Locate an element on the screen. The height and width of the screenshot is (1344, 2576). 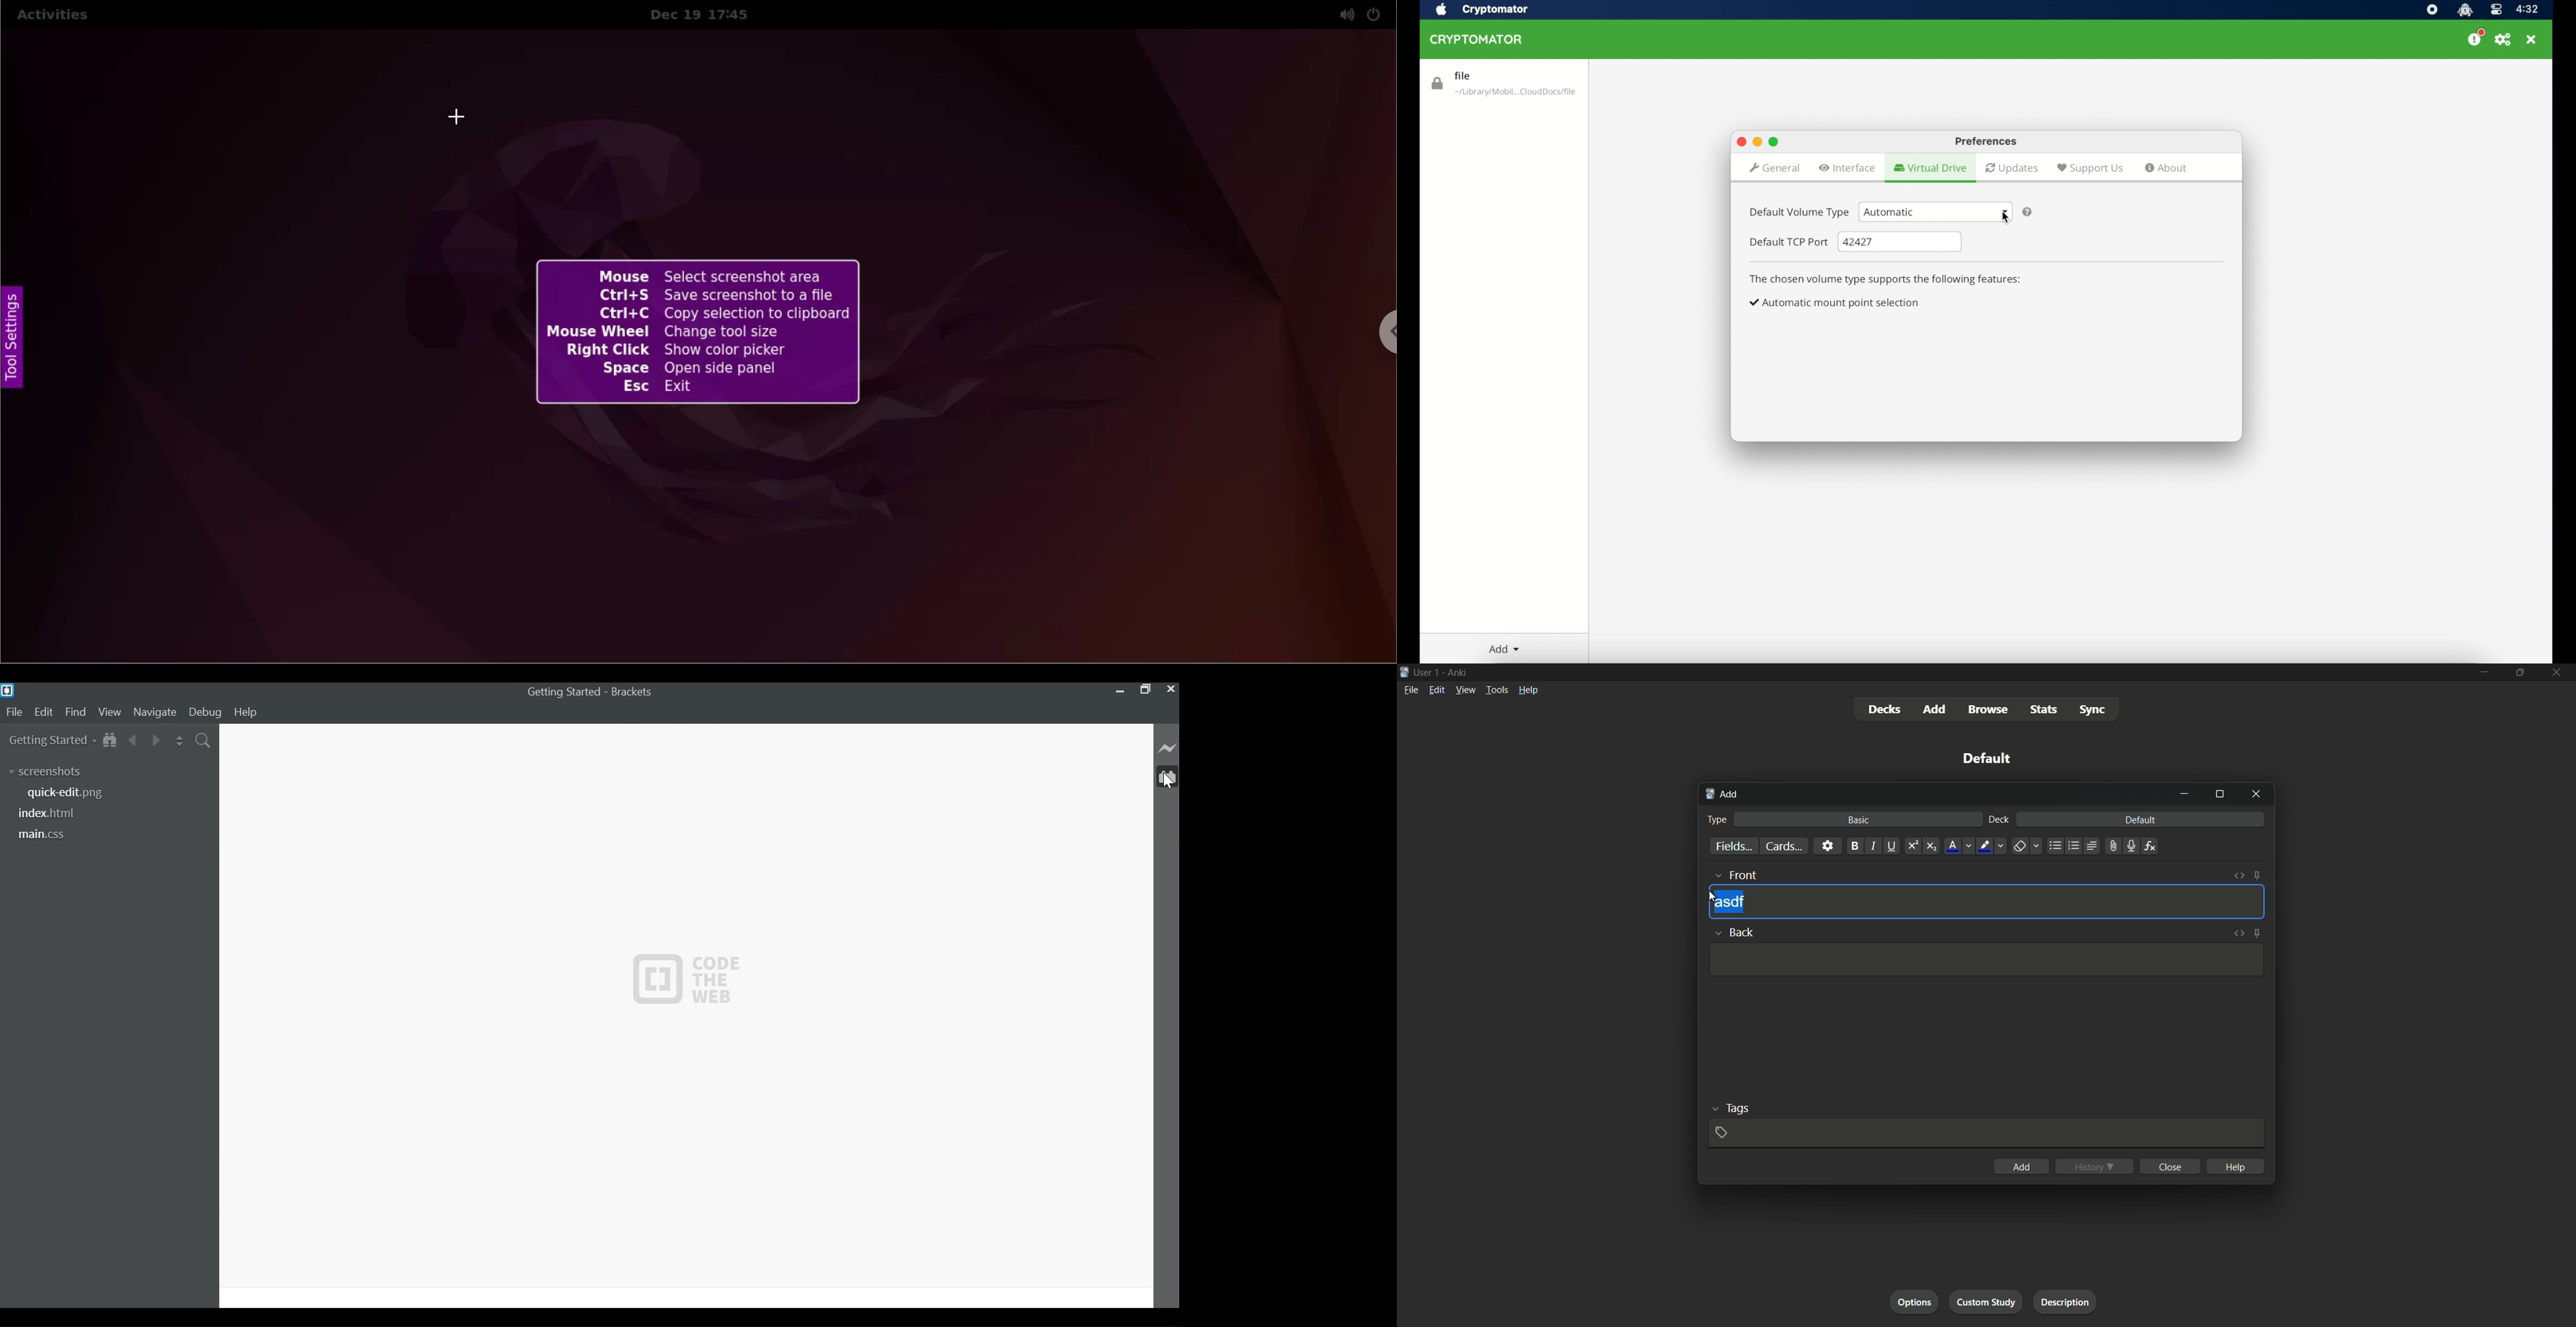
chrome options is located at coordinates (1379, 335).